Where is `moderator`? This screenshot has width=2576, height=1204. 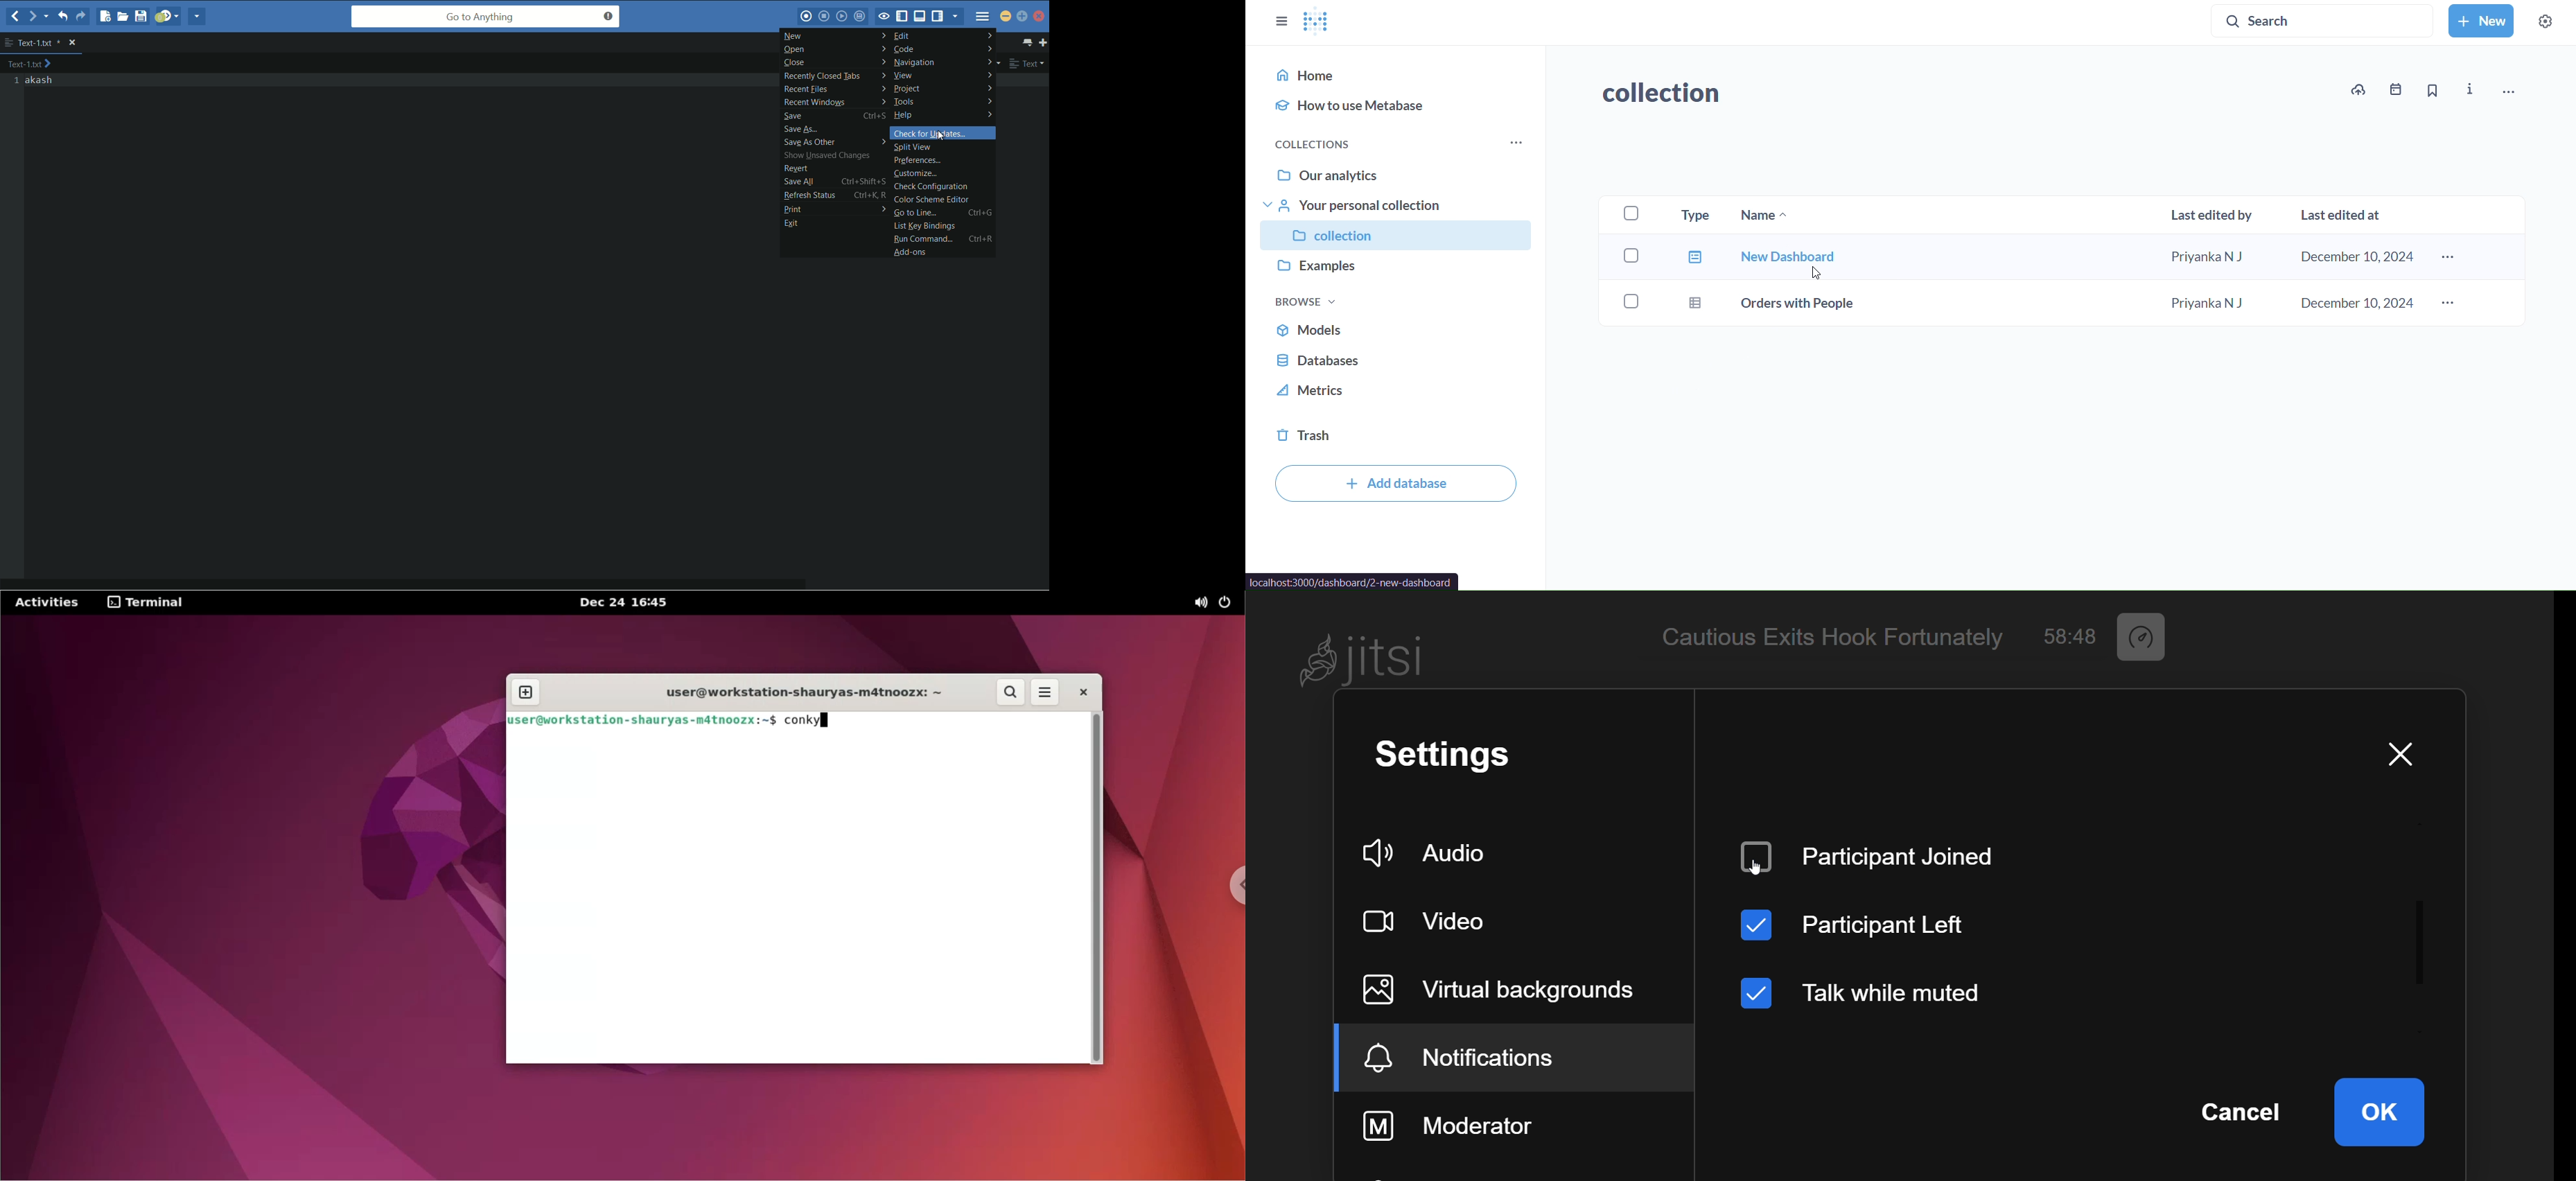 moderator is located at coordinates (1471, 1126).